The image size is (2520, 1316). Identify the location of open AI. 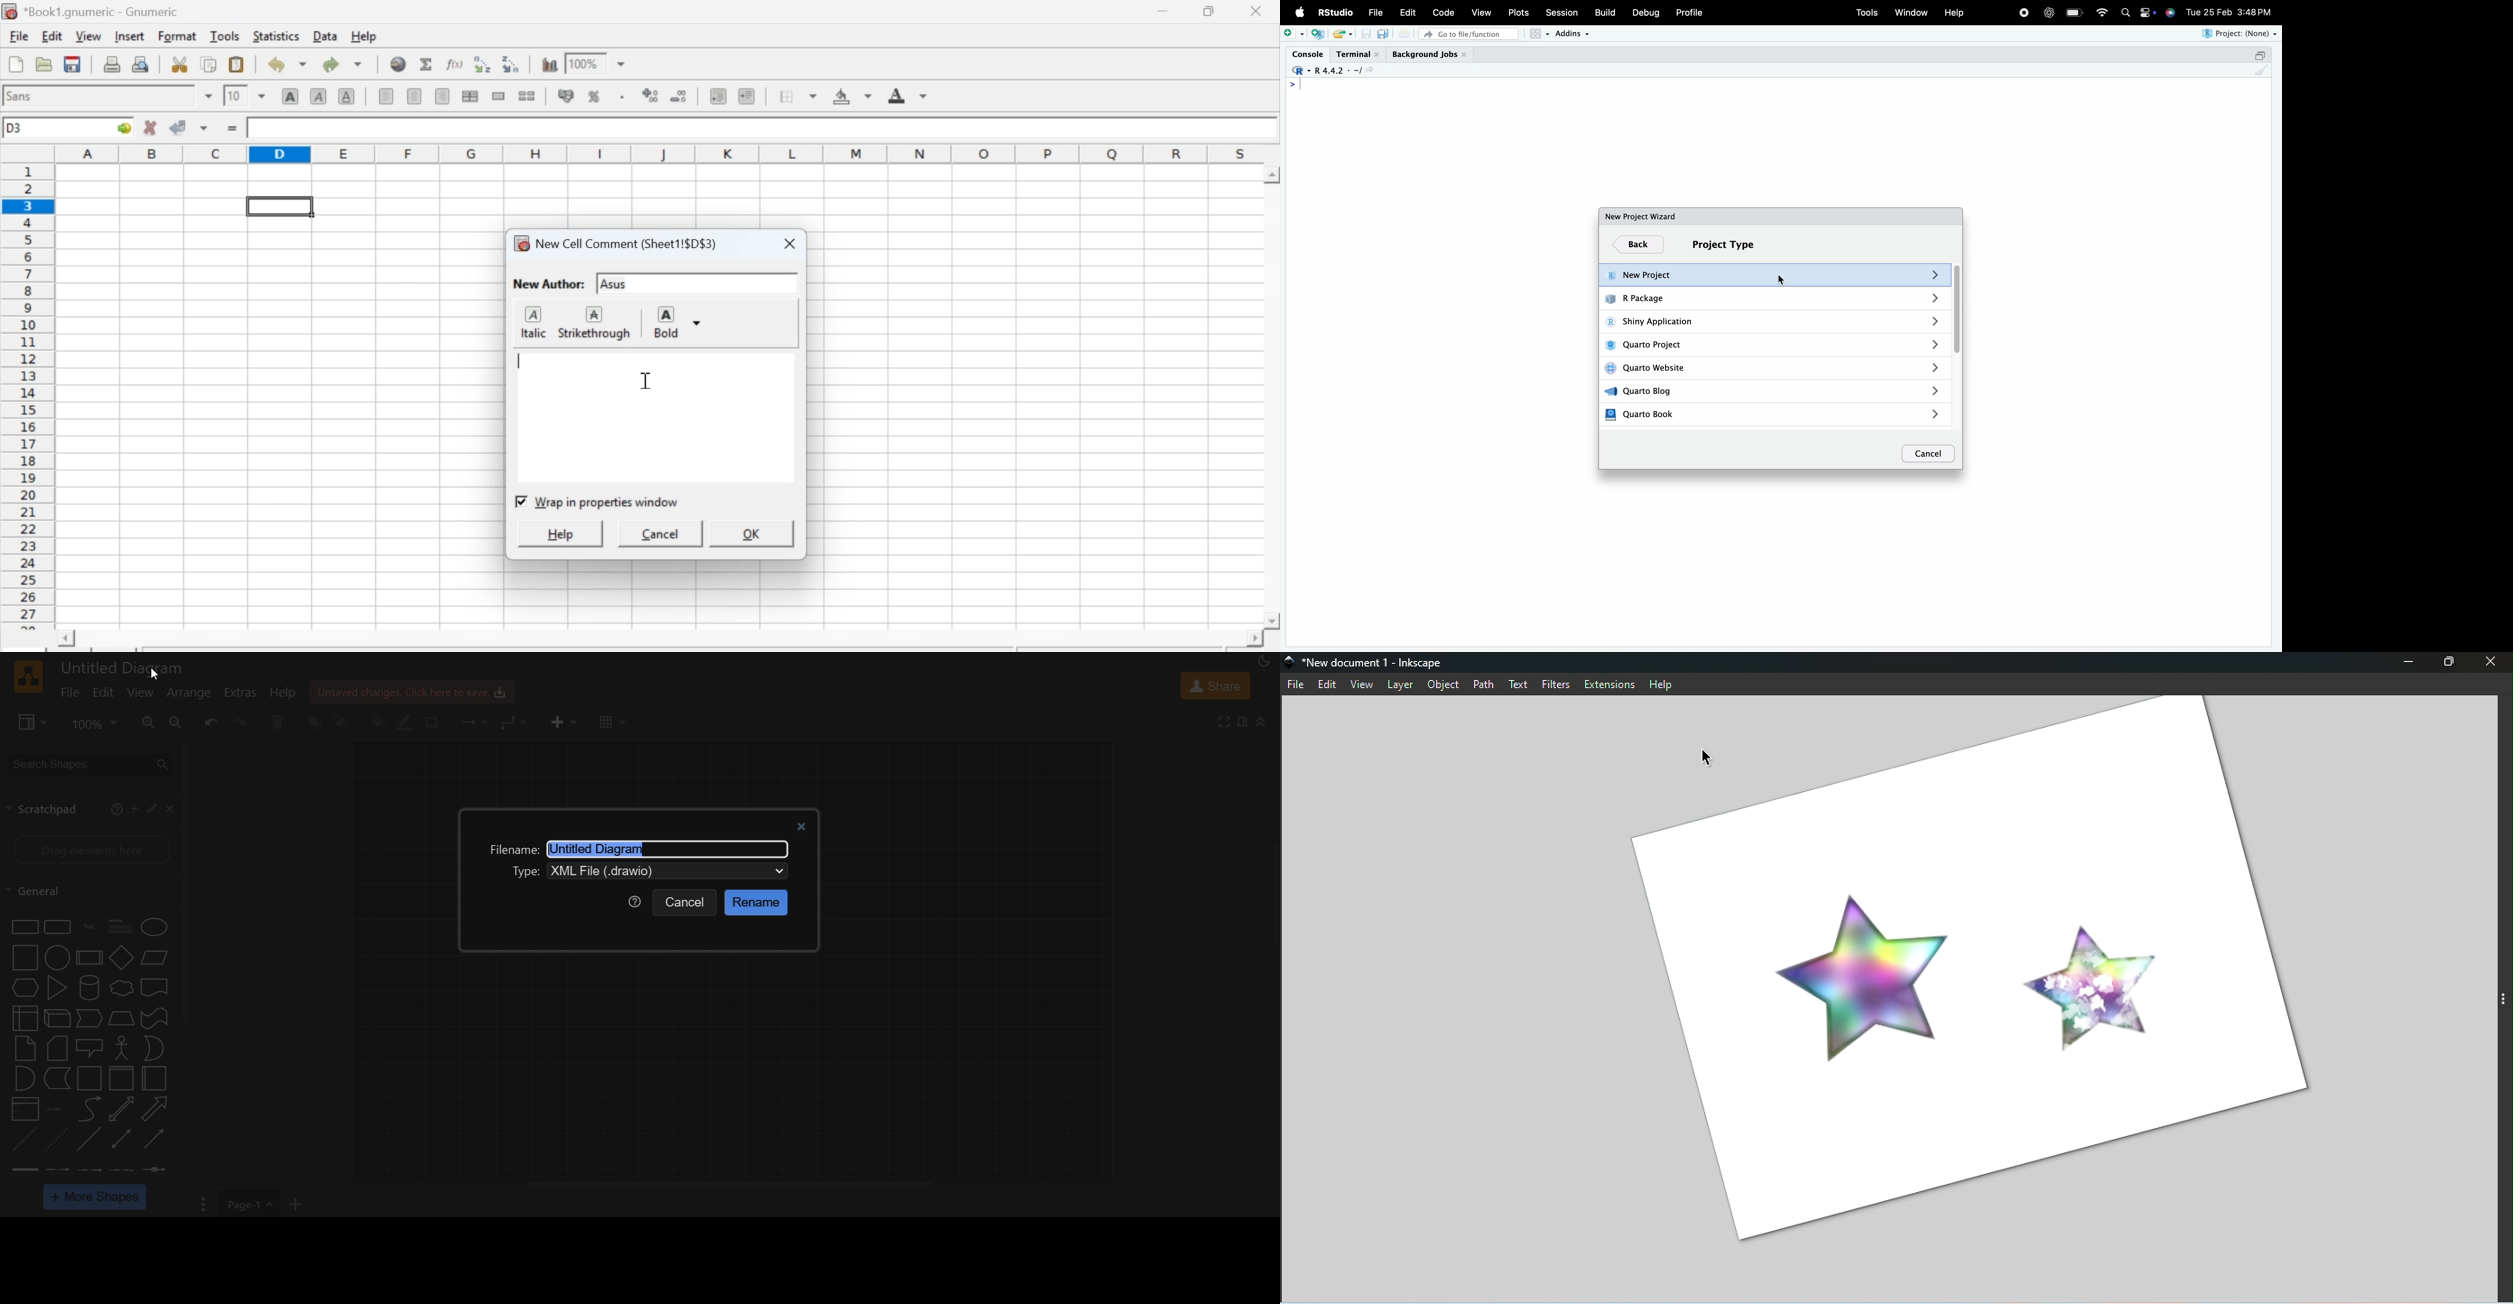
(2049, 13).